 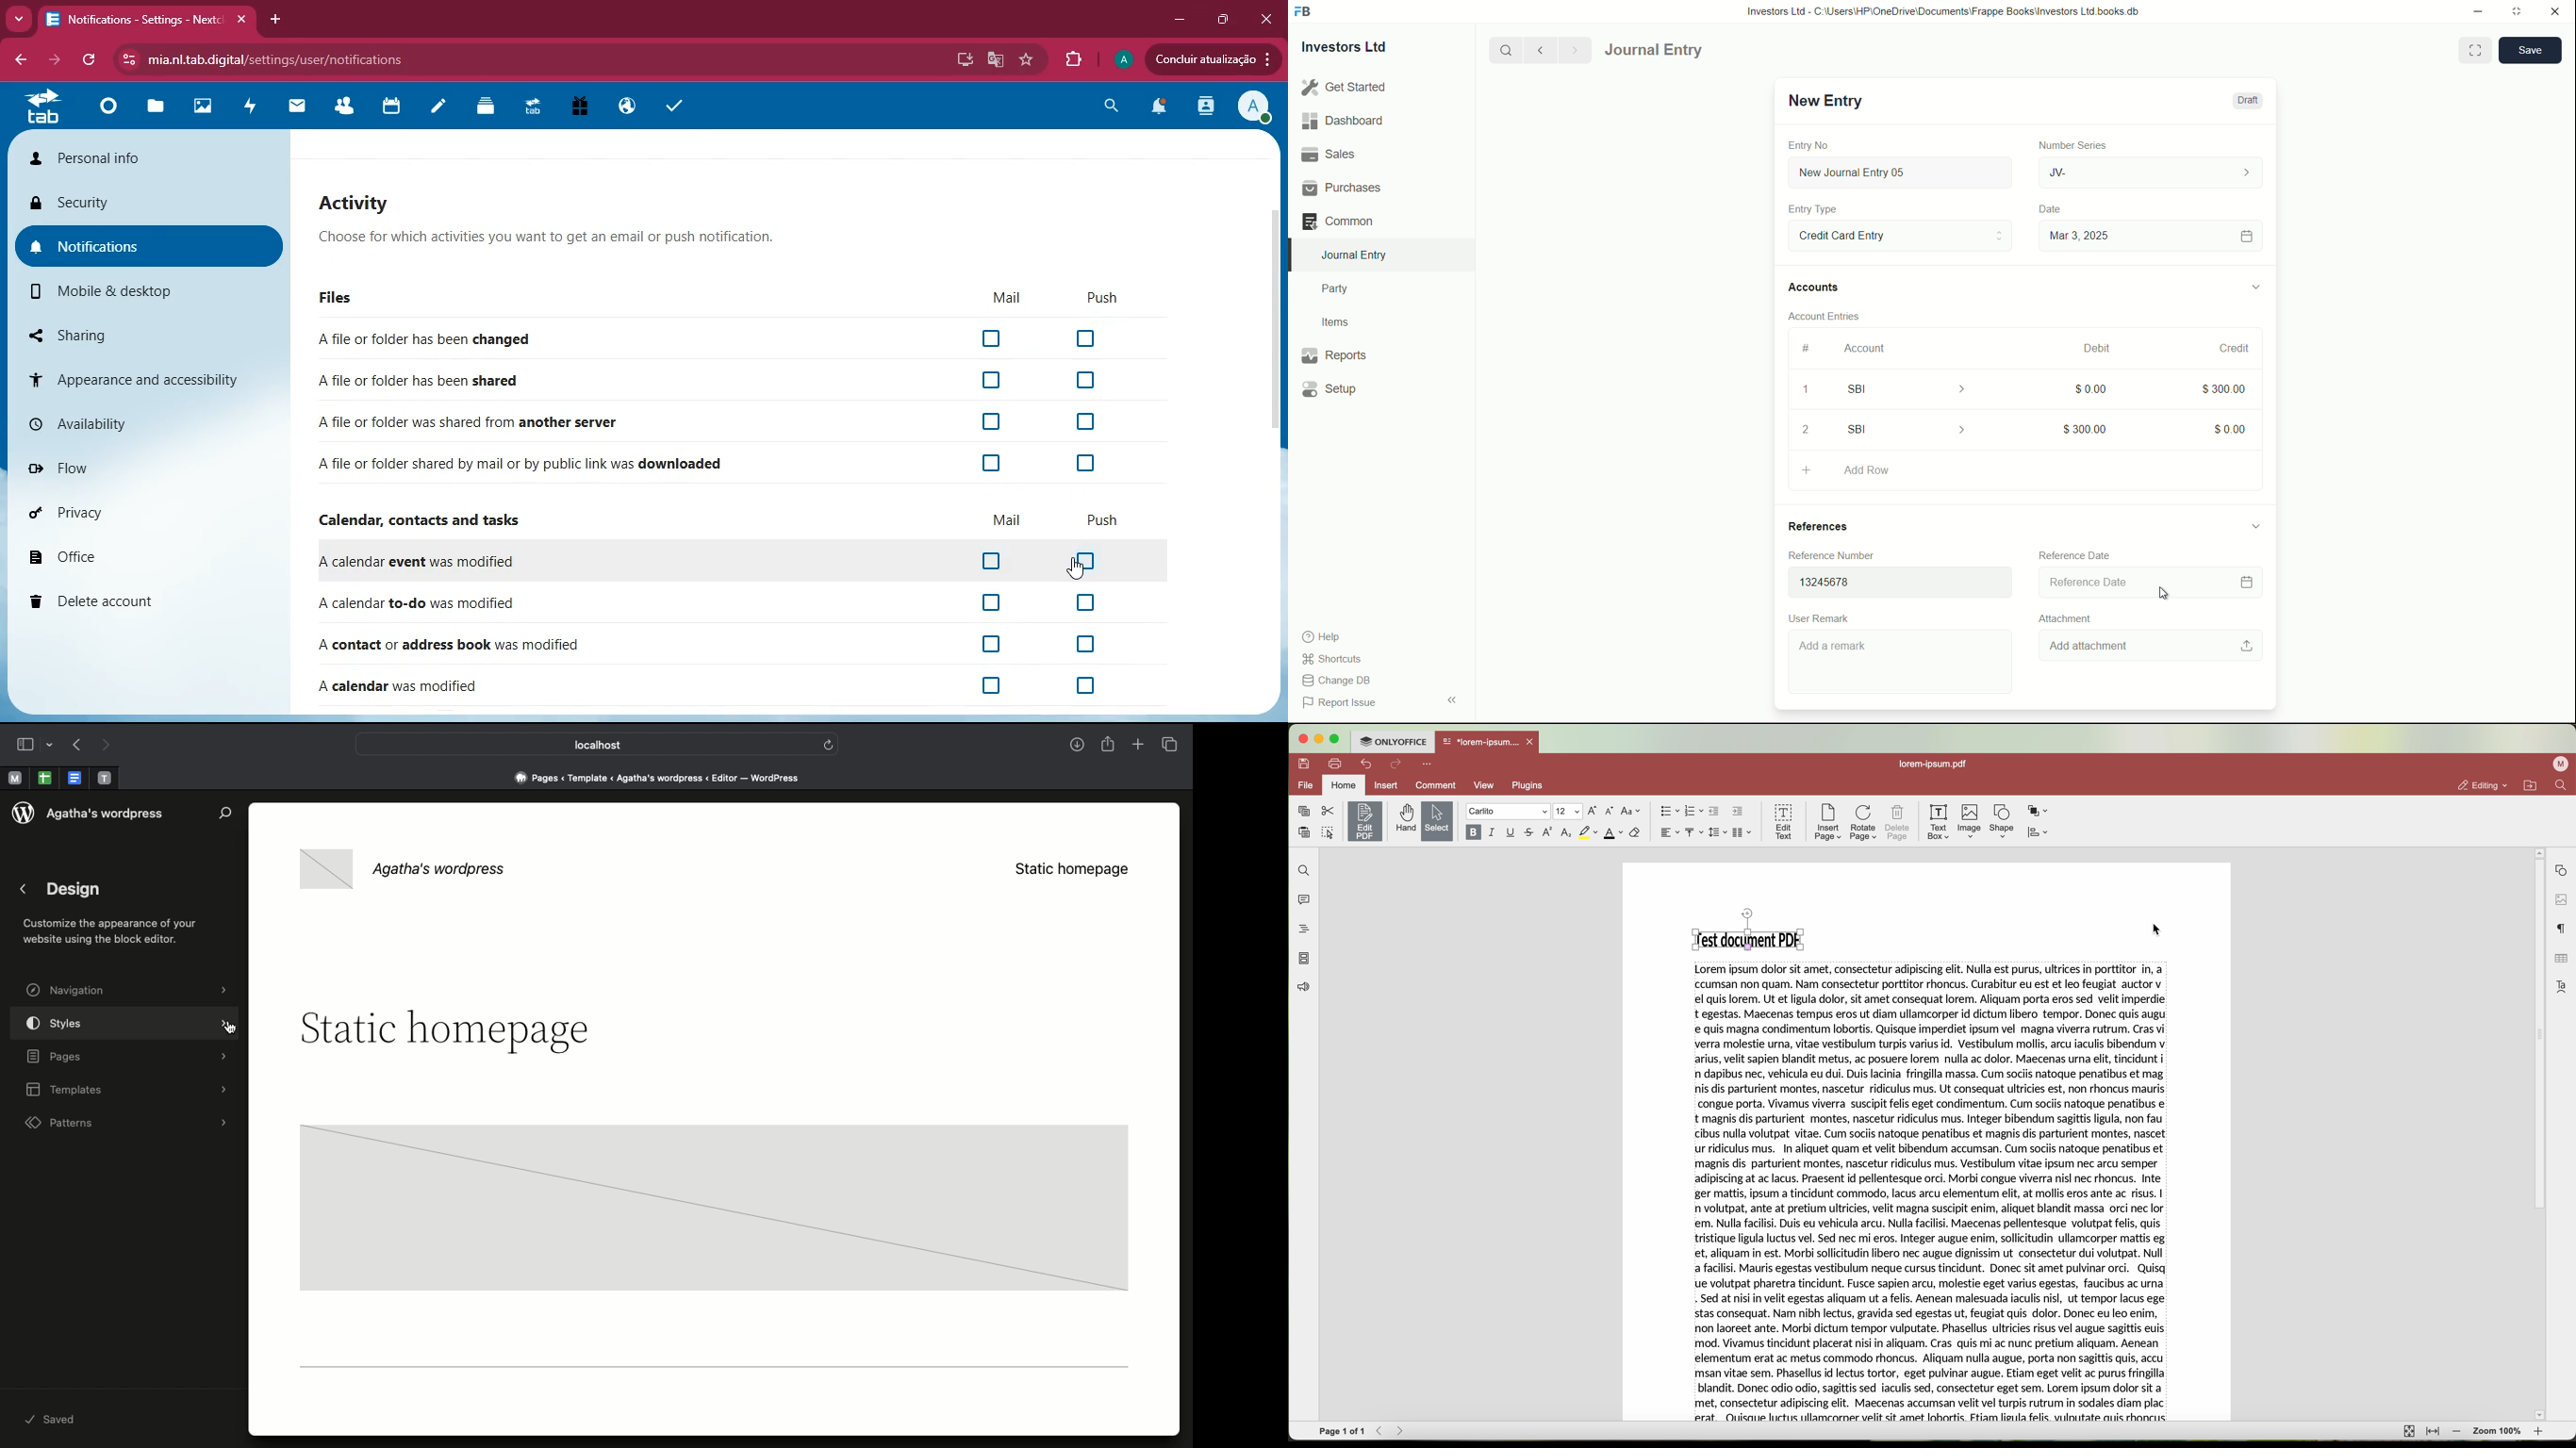 What do you see at coordinates (1823, 101) in the screenshot?
I see `New Entry` at bounding box center [1823, 101].